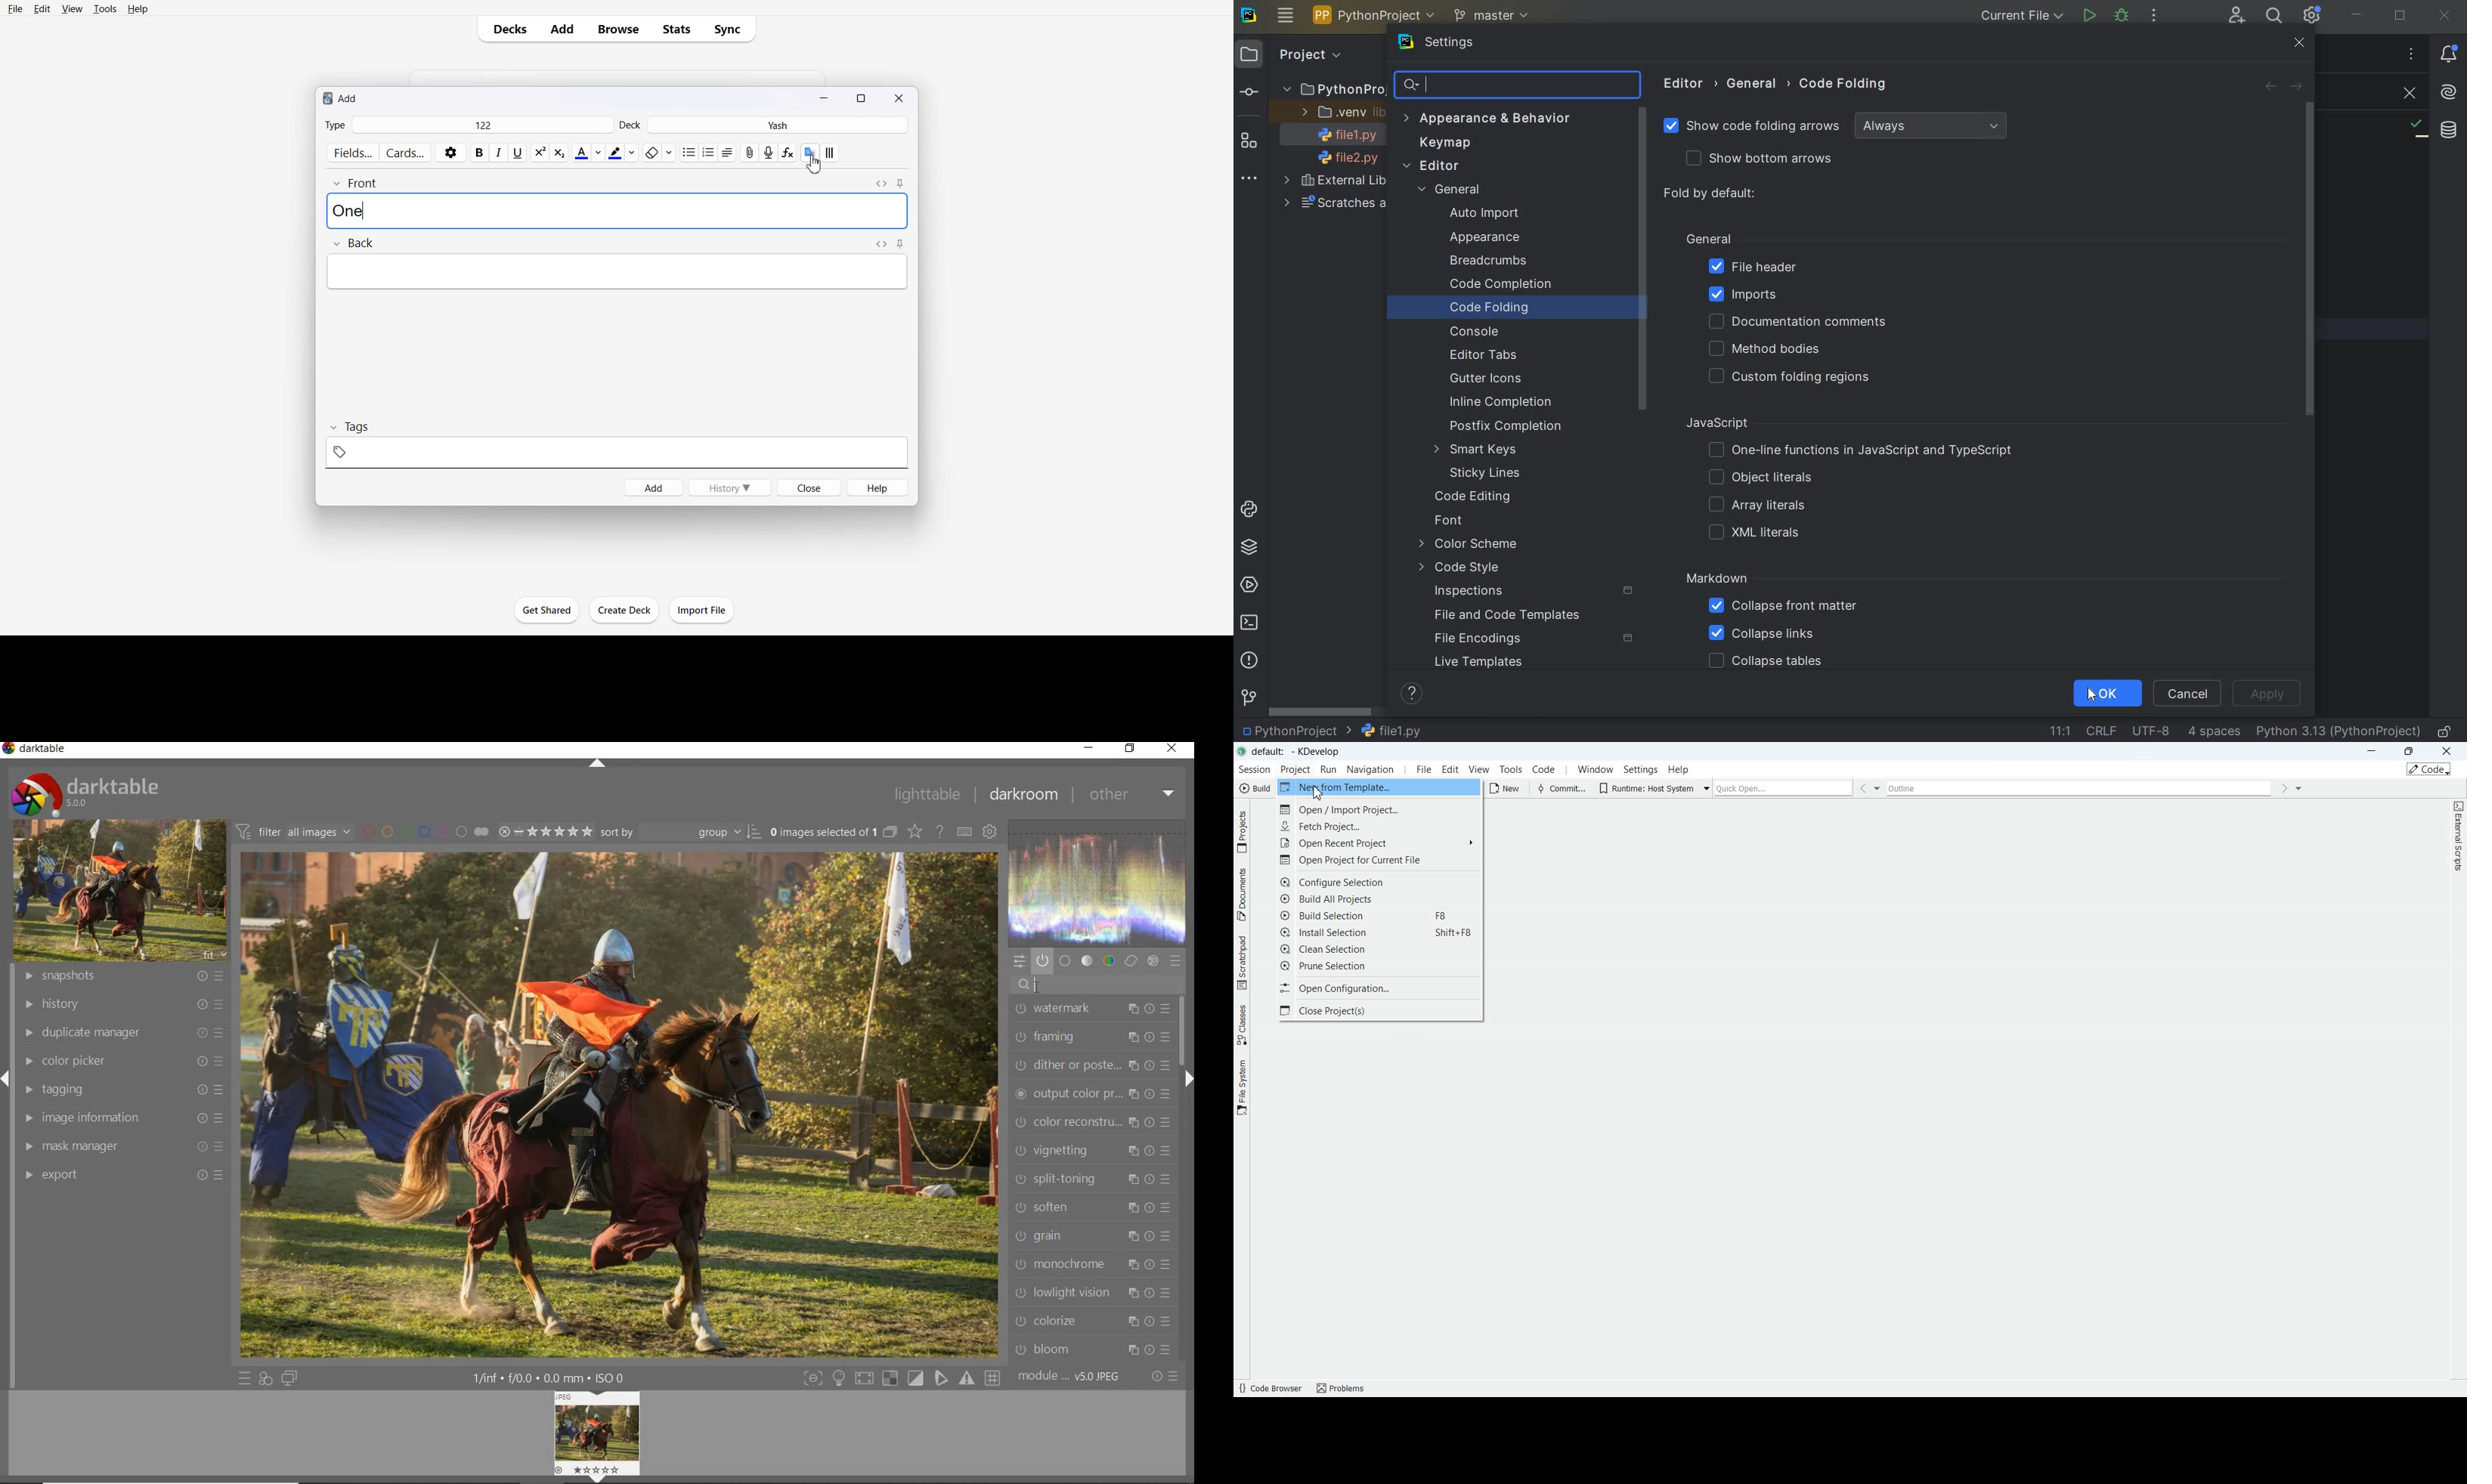 This screenshot has height=1484, width=2492. What do you see at coordinates (1153, 960) in the screenshot?
I see `effect` at bounding box center [1153, 960].